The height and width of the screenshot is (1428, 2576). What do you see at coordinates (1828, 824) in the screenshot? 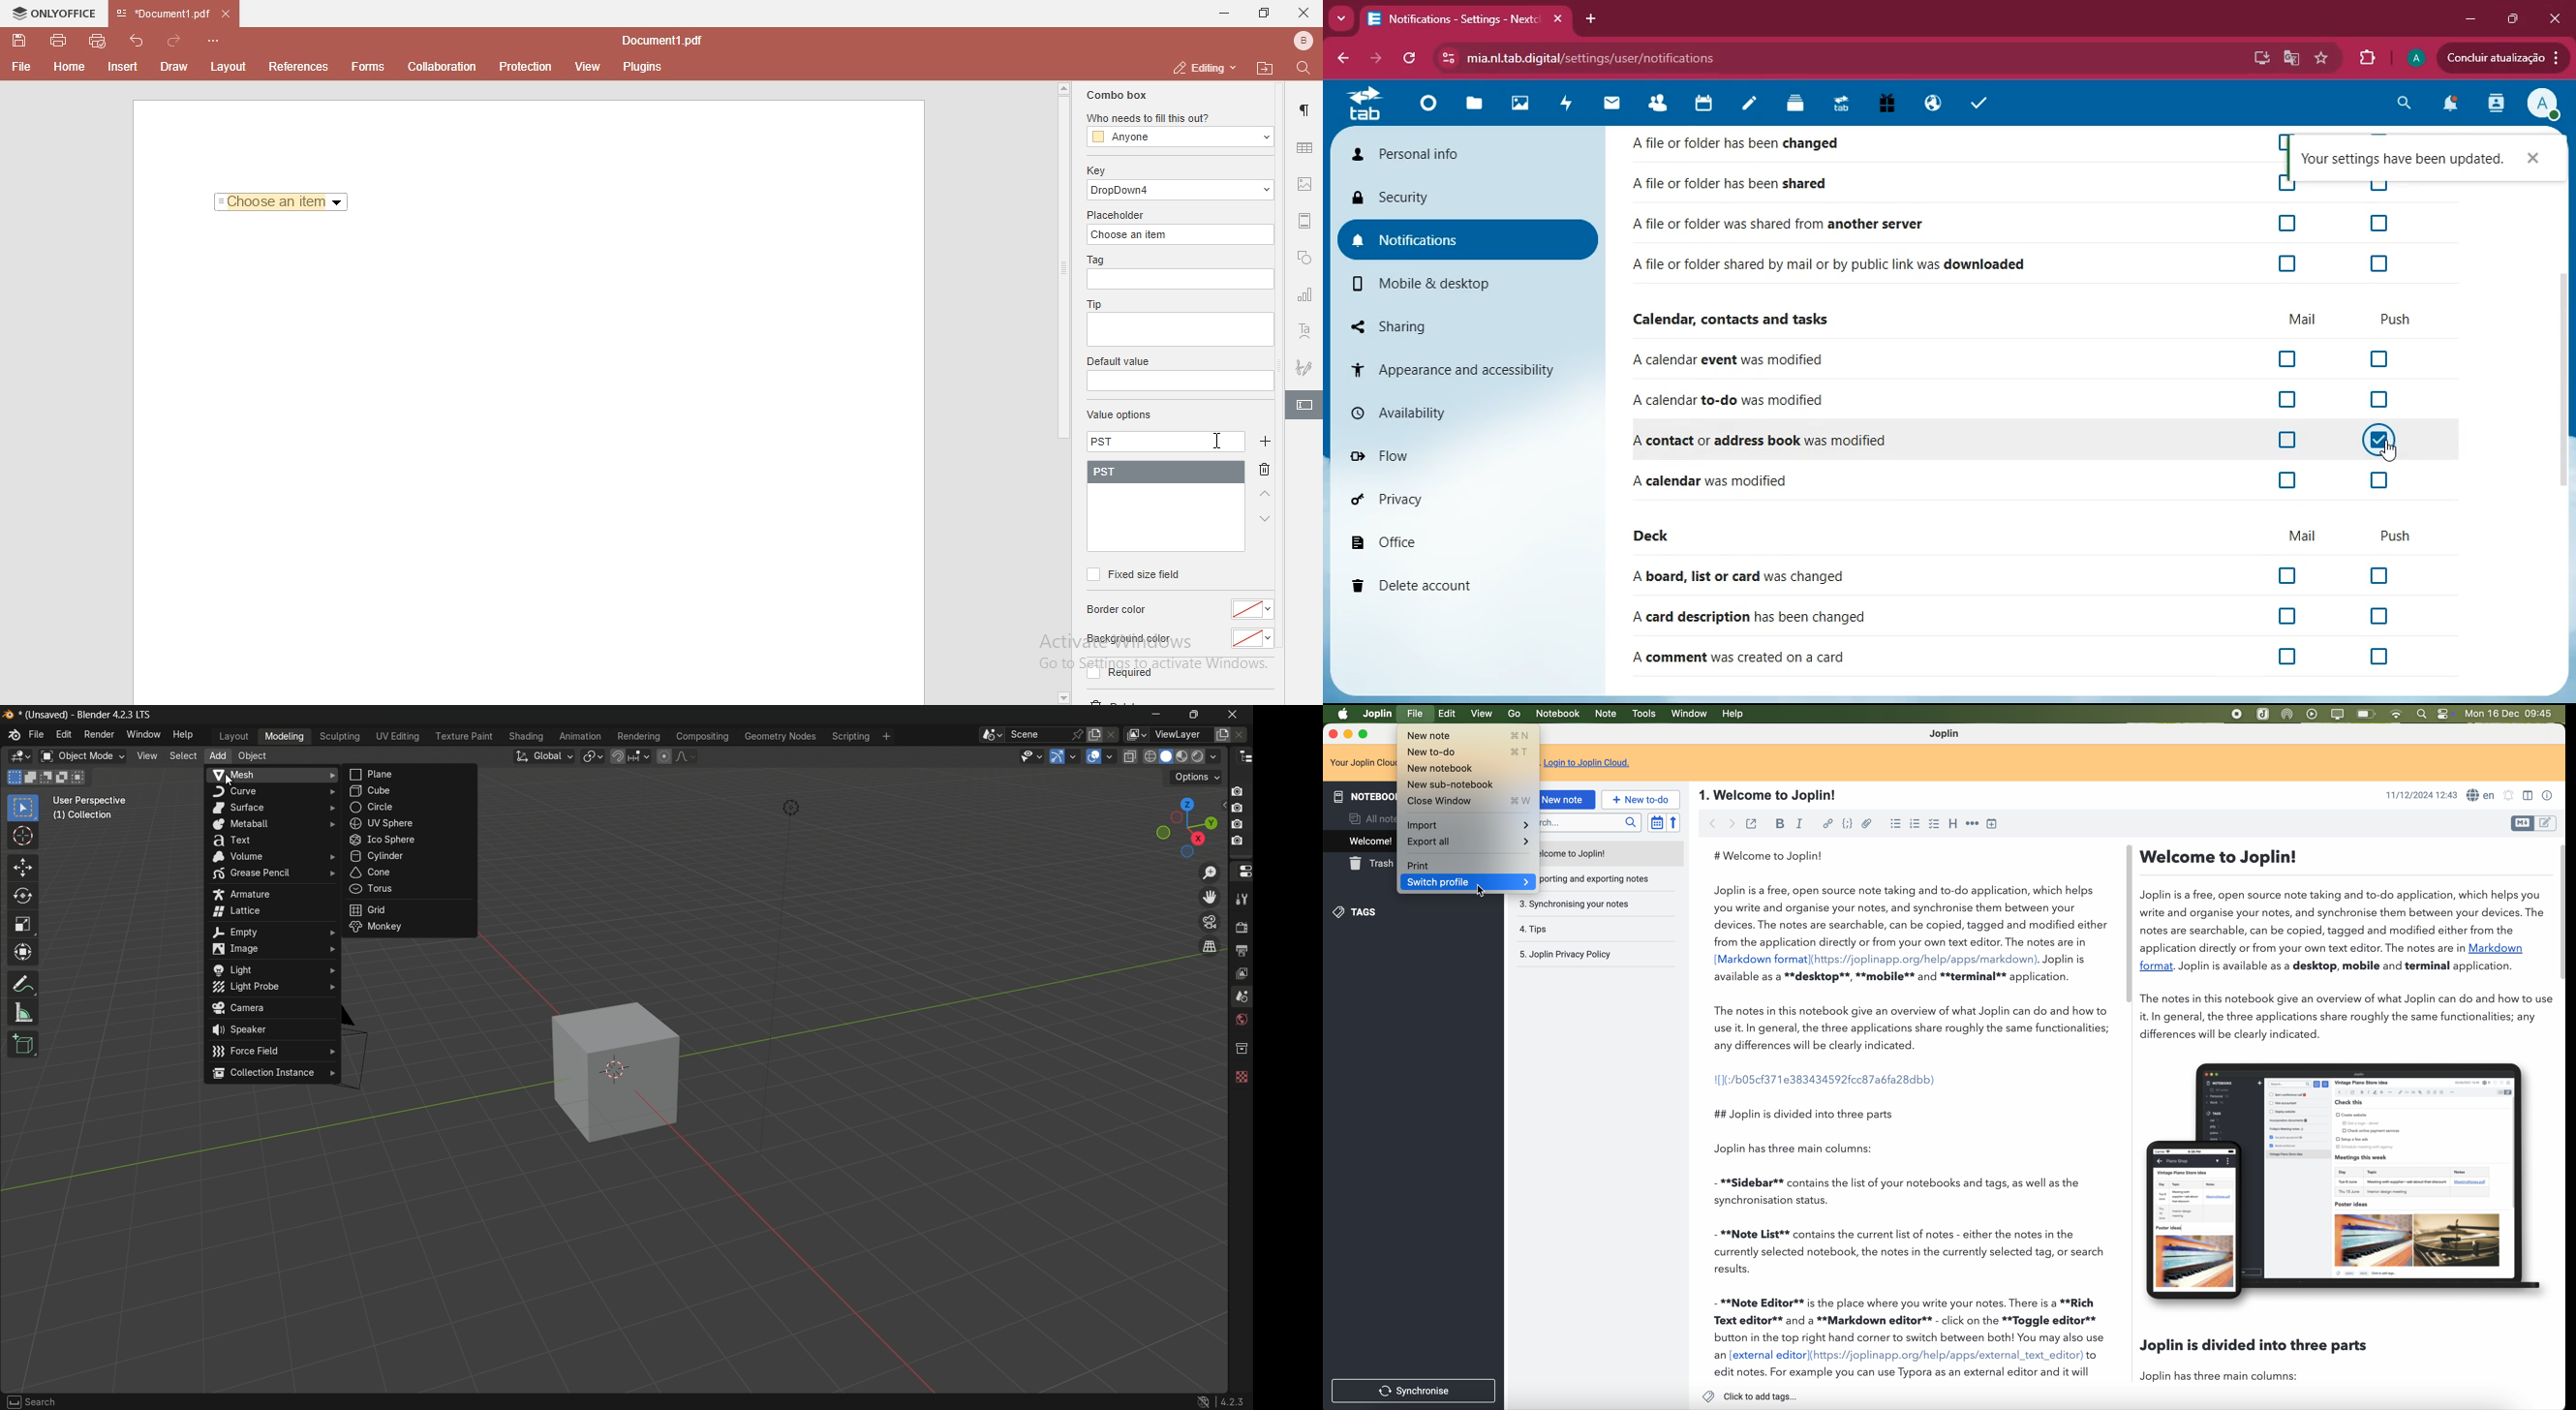
I see `hyperlink` at bounding box center [1828, 824].